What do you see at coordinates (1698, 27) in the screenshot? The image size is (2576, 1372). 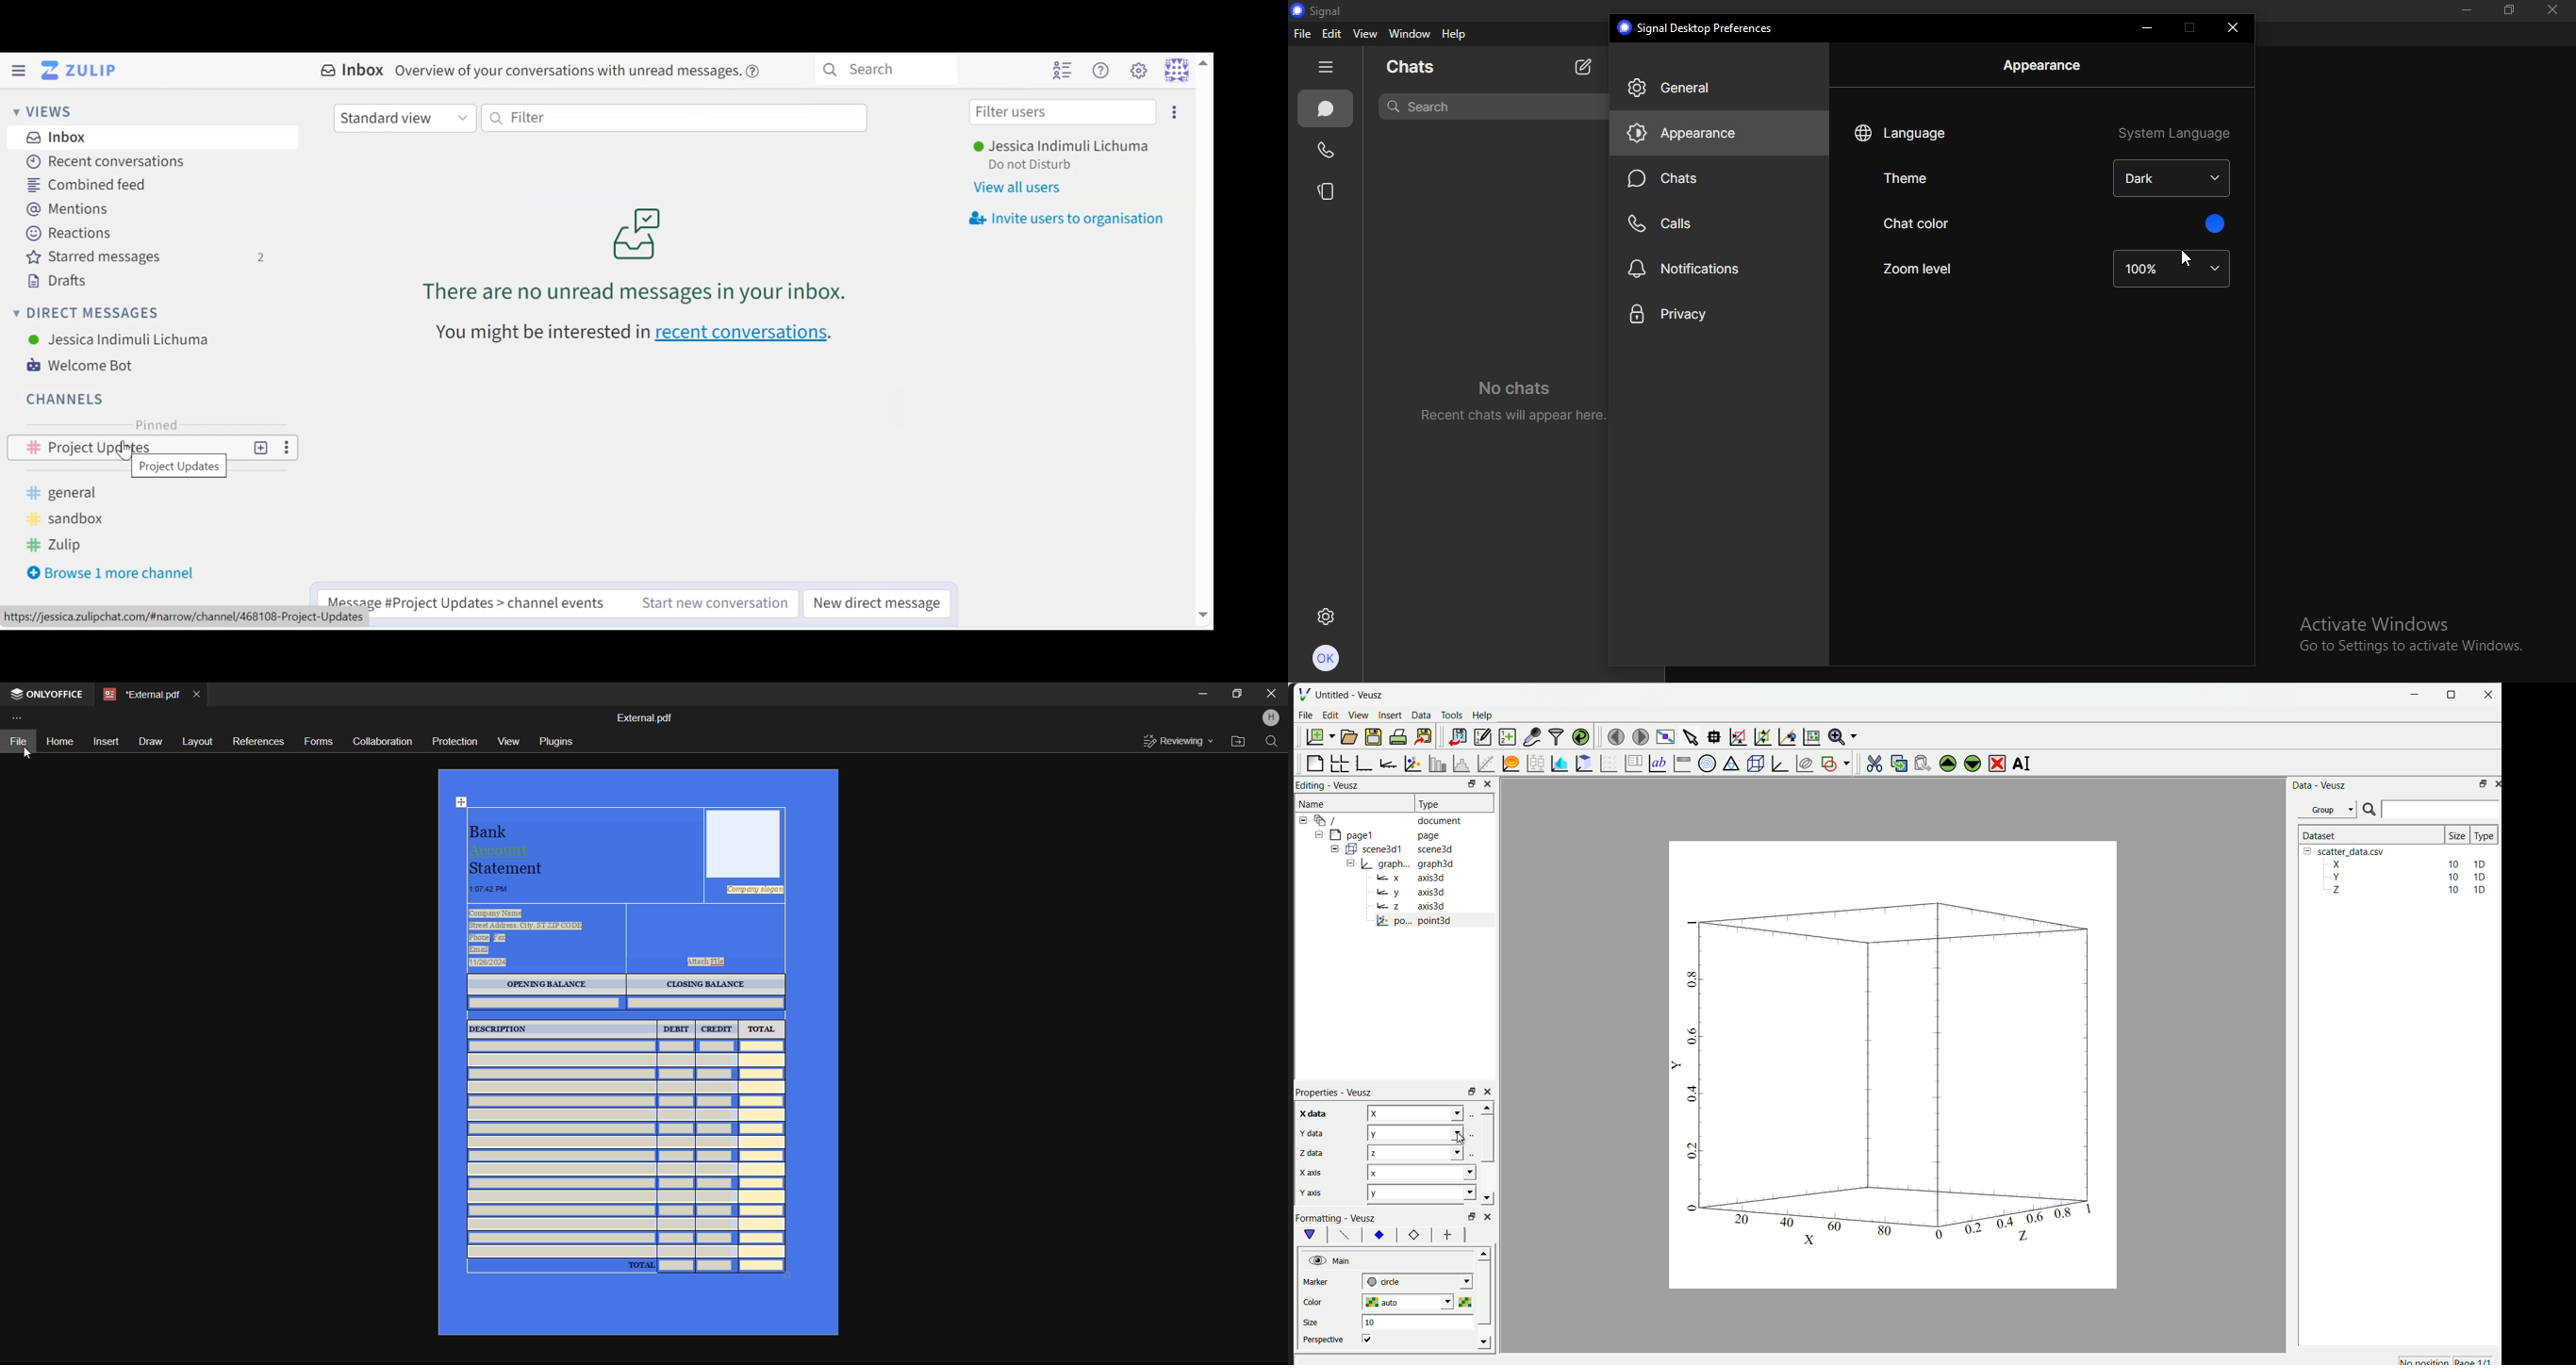 I see `® Signal Desktop Preferences` at bounding box center [1698, 27].